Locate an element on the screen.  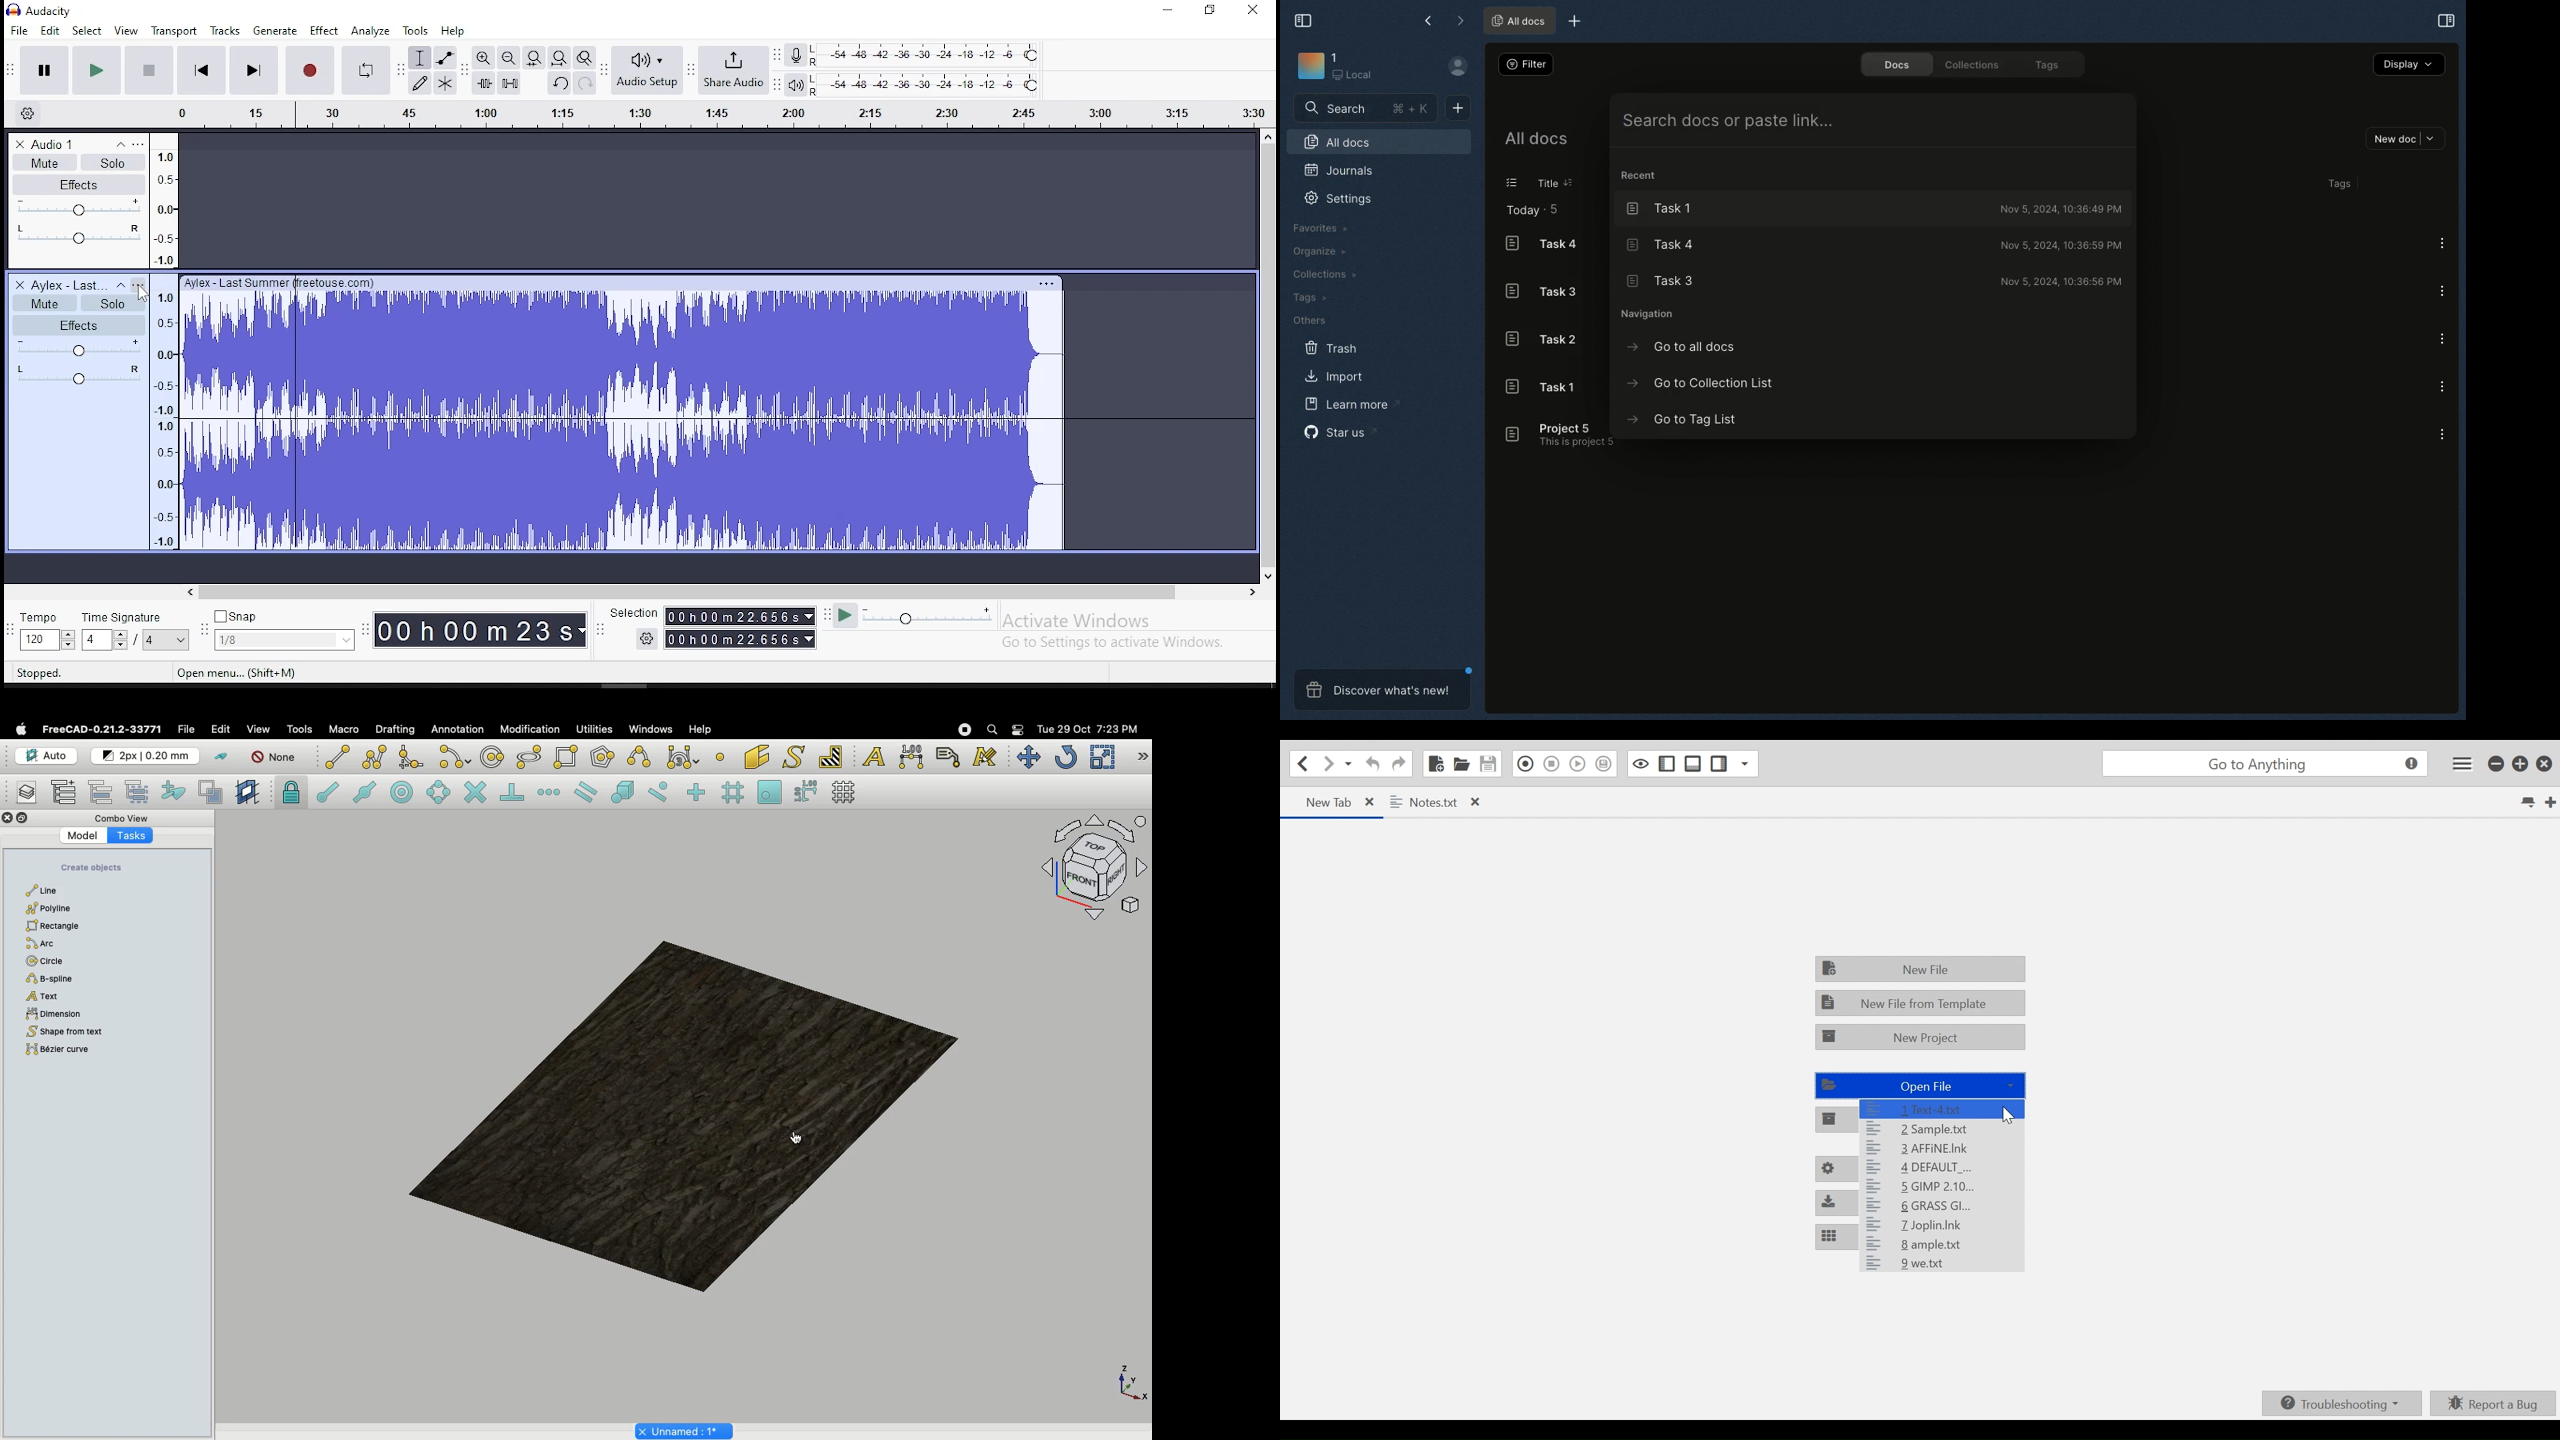
Expand sidebar is located at coordinates (2446, 18).